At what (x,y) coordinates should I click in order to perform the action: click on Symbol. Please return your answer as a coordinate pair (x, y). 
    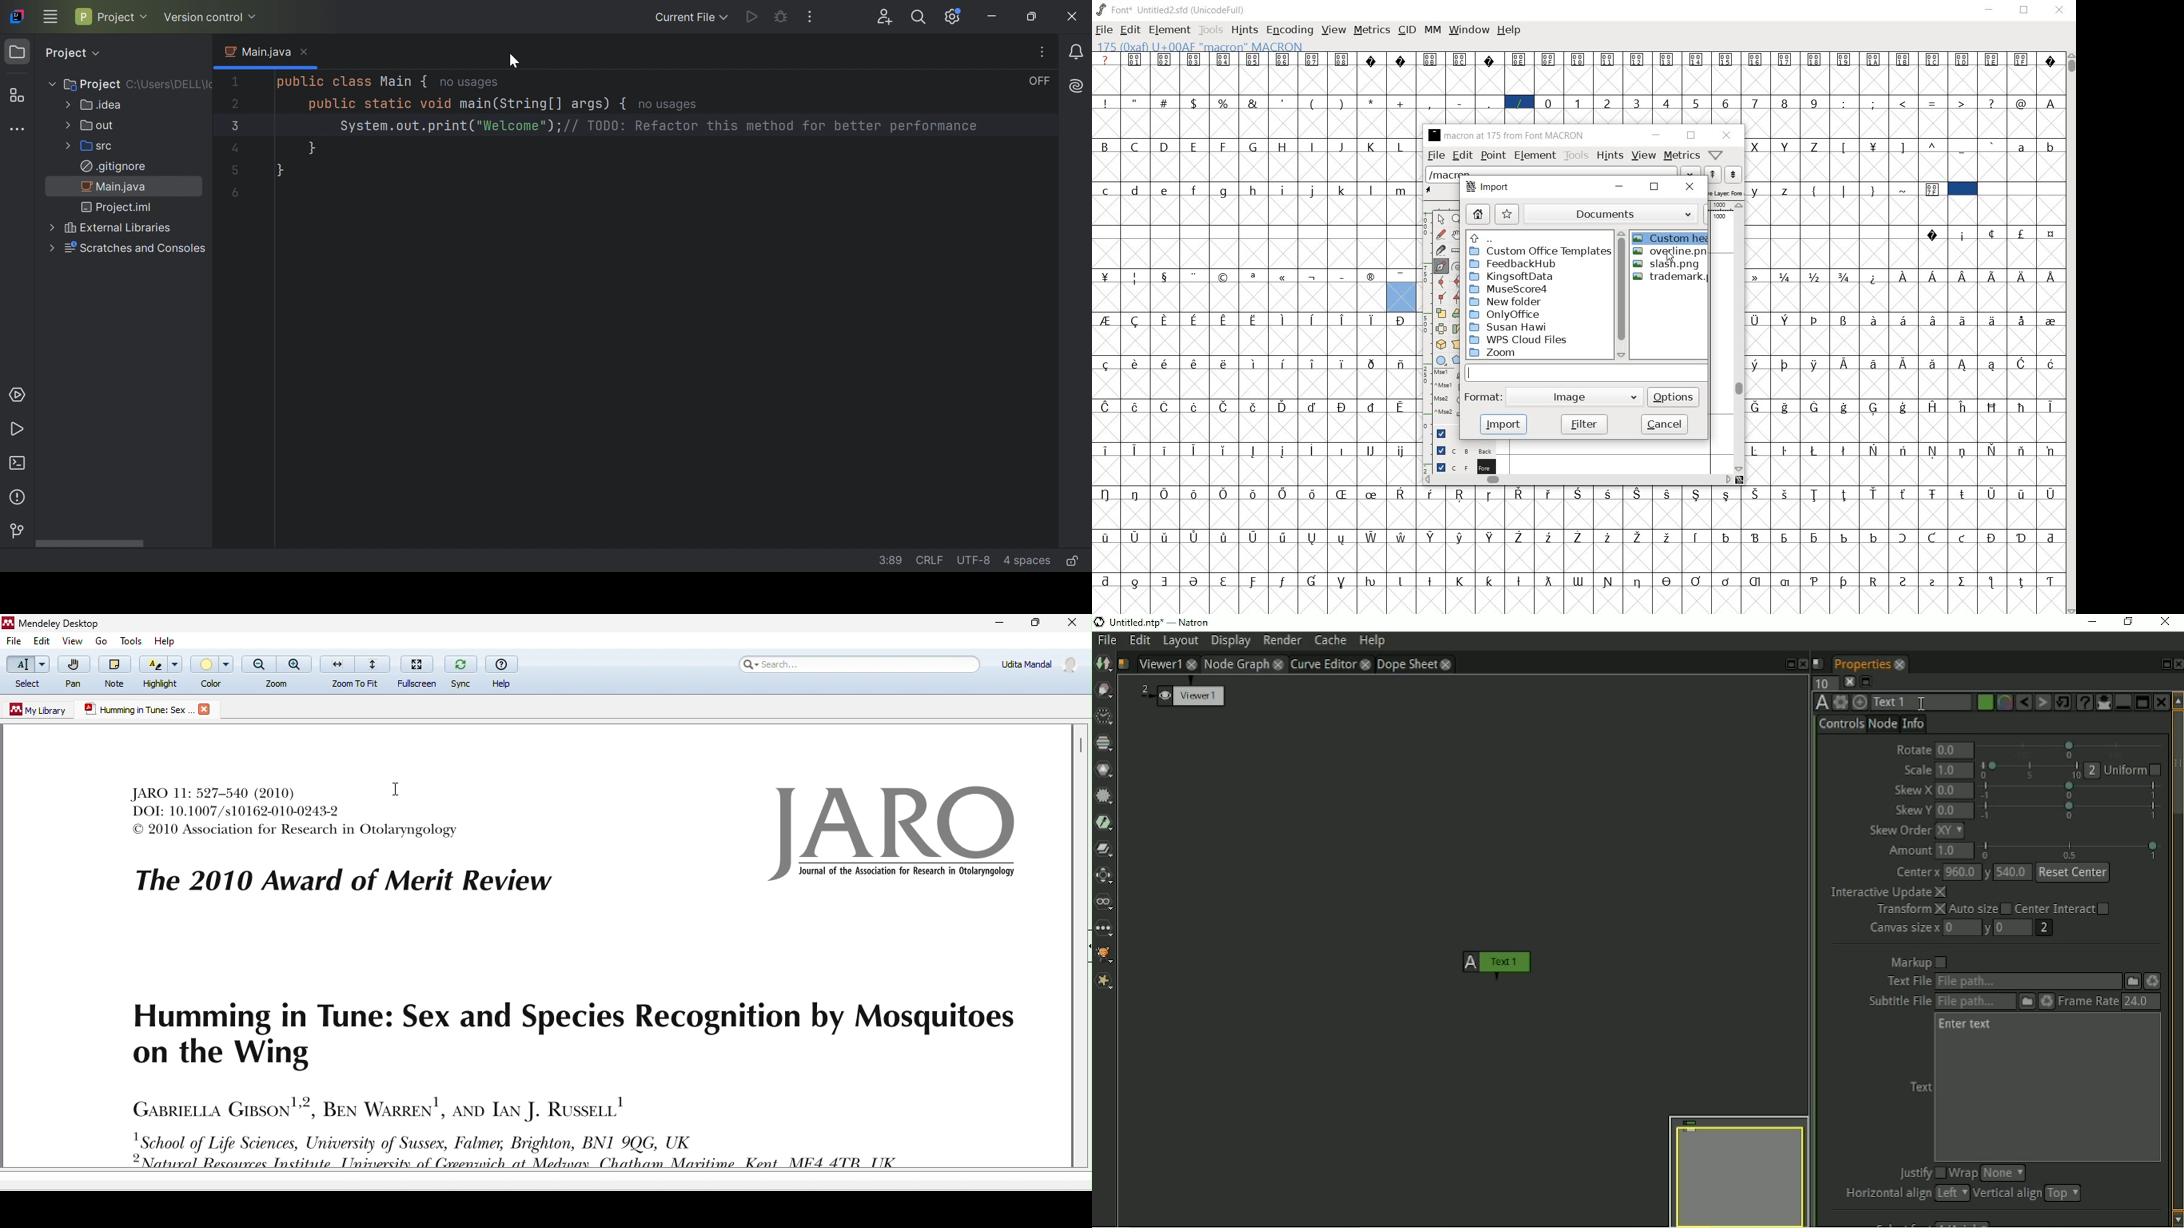
    Looking at the image, I should click on (2021, 321).